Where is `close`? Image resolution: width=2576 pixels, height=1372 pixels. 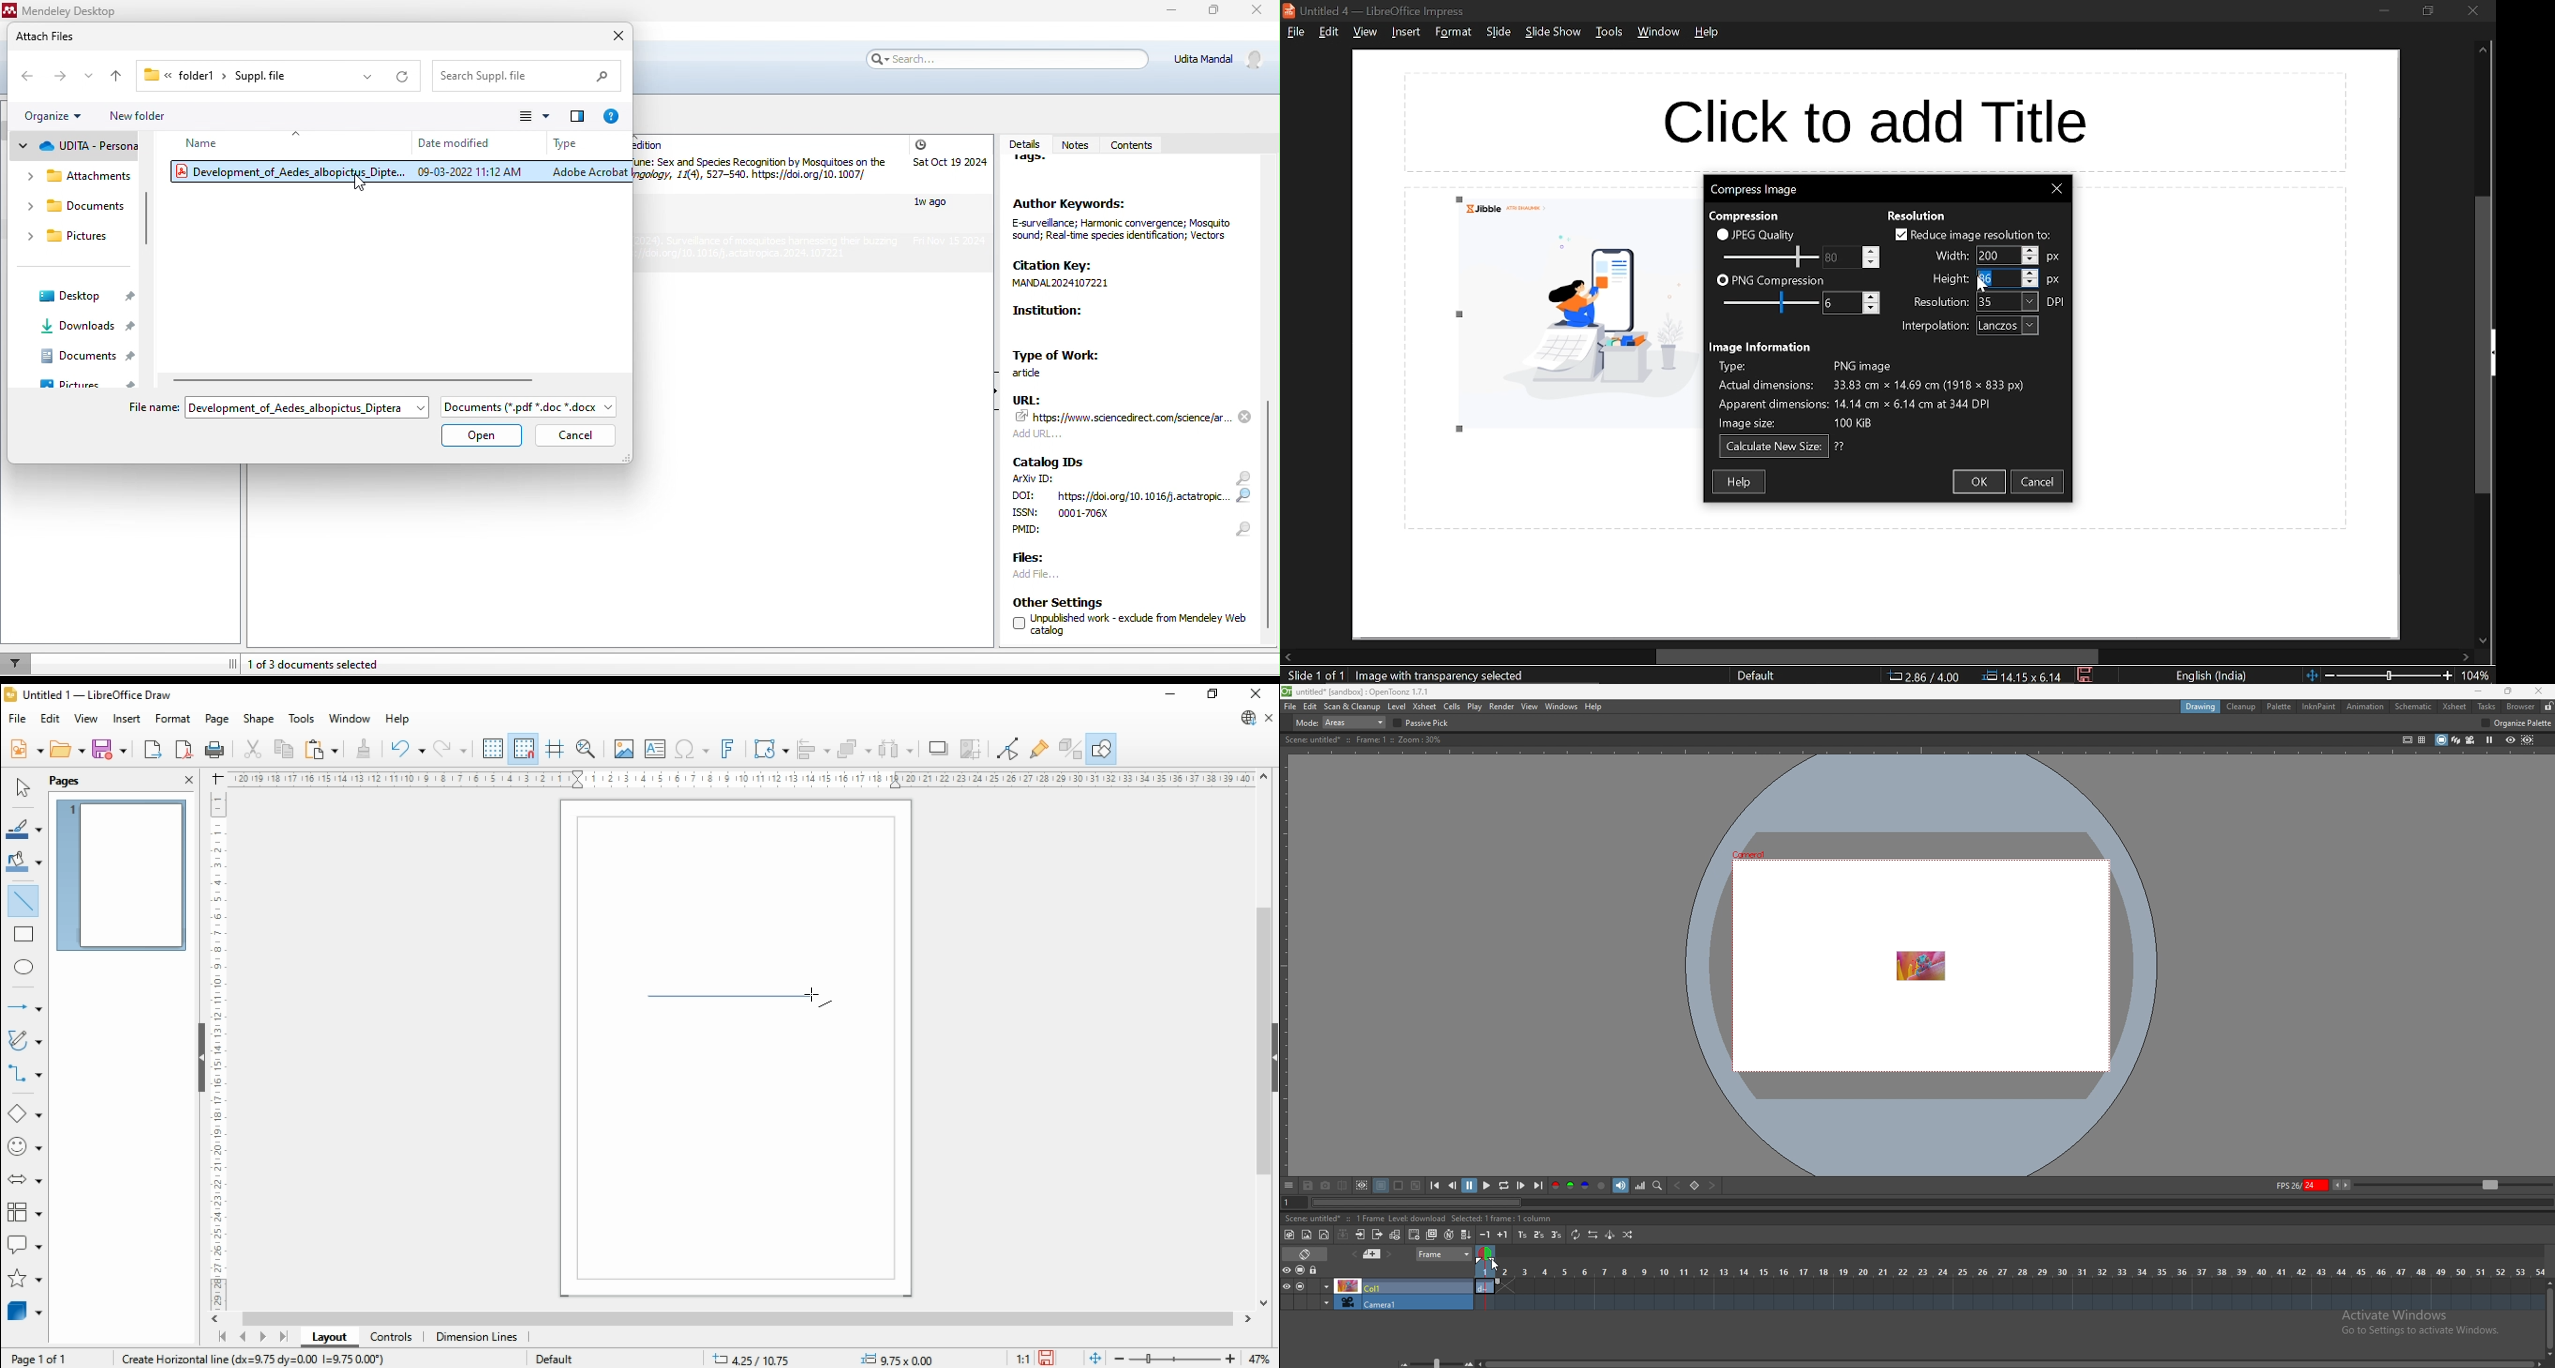
close is located at coordinates (2472, 10).